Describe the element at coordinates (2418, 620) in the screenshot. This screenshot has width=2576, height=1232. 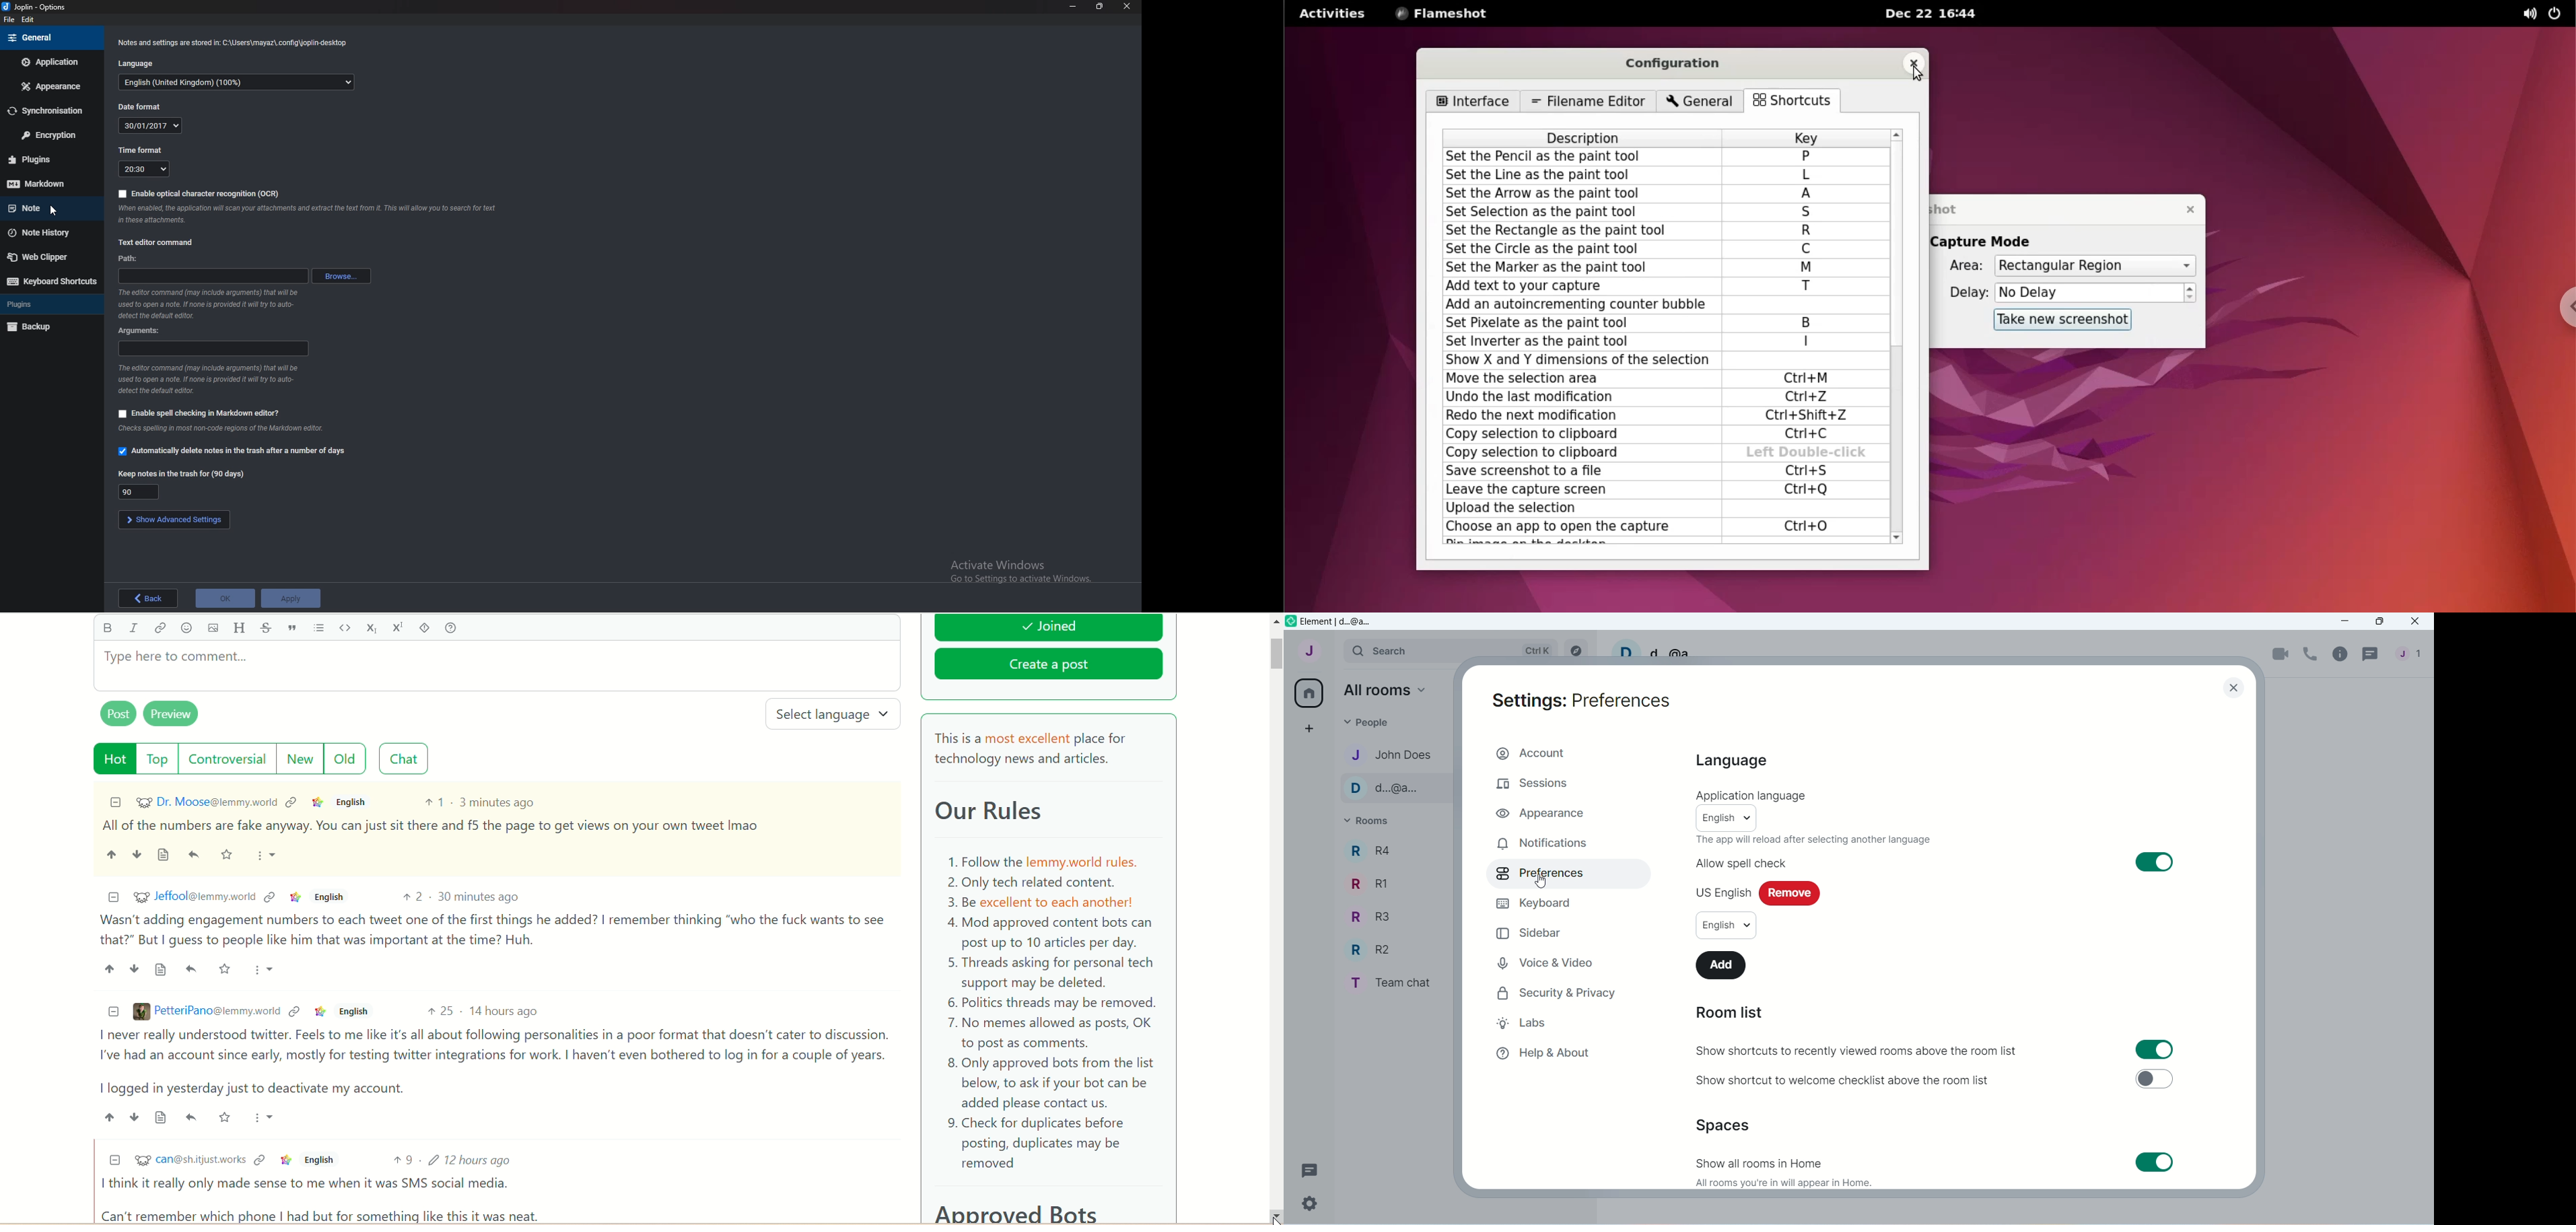
I see `Close` at that location.